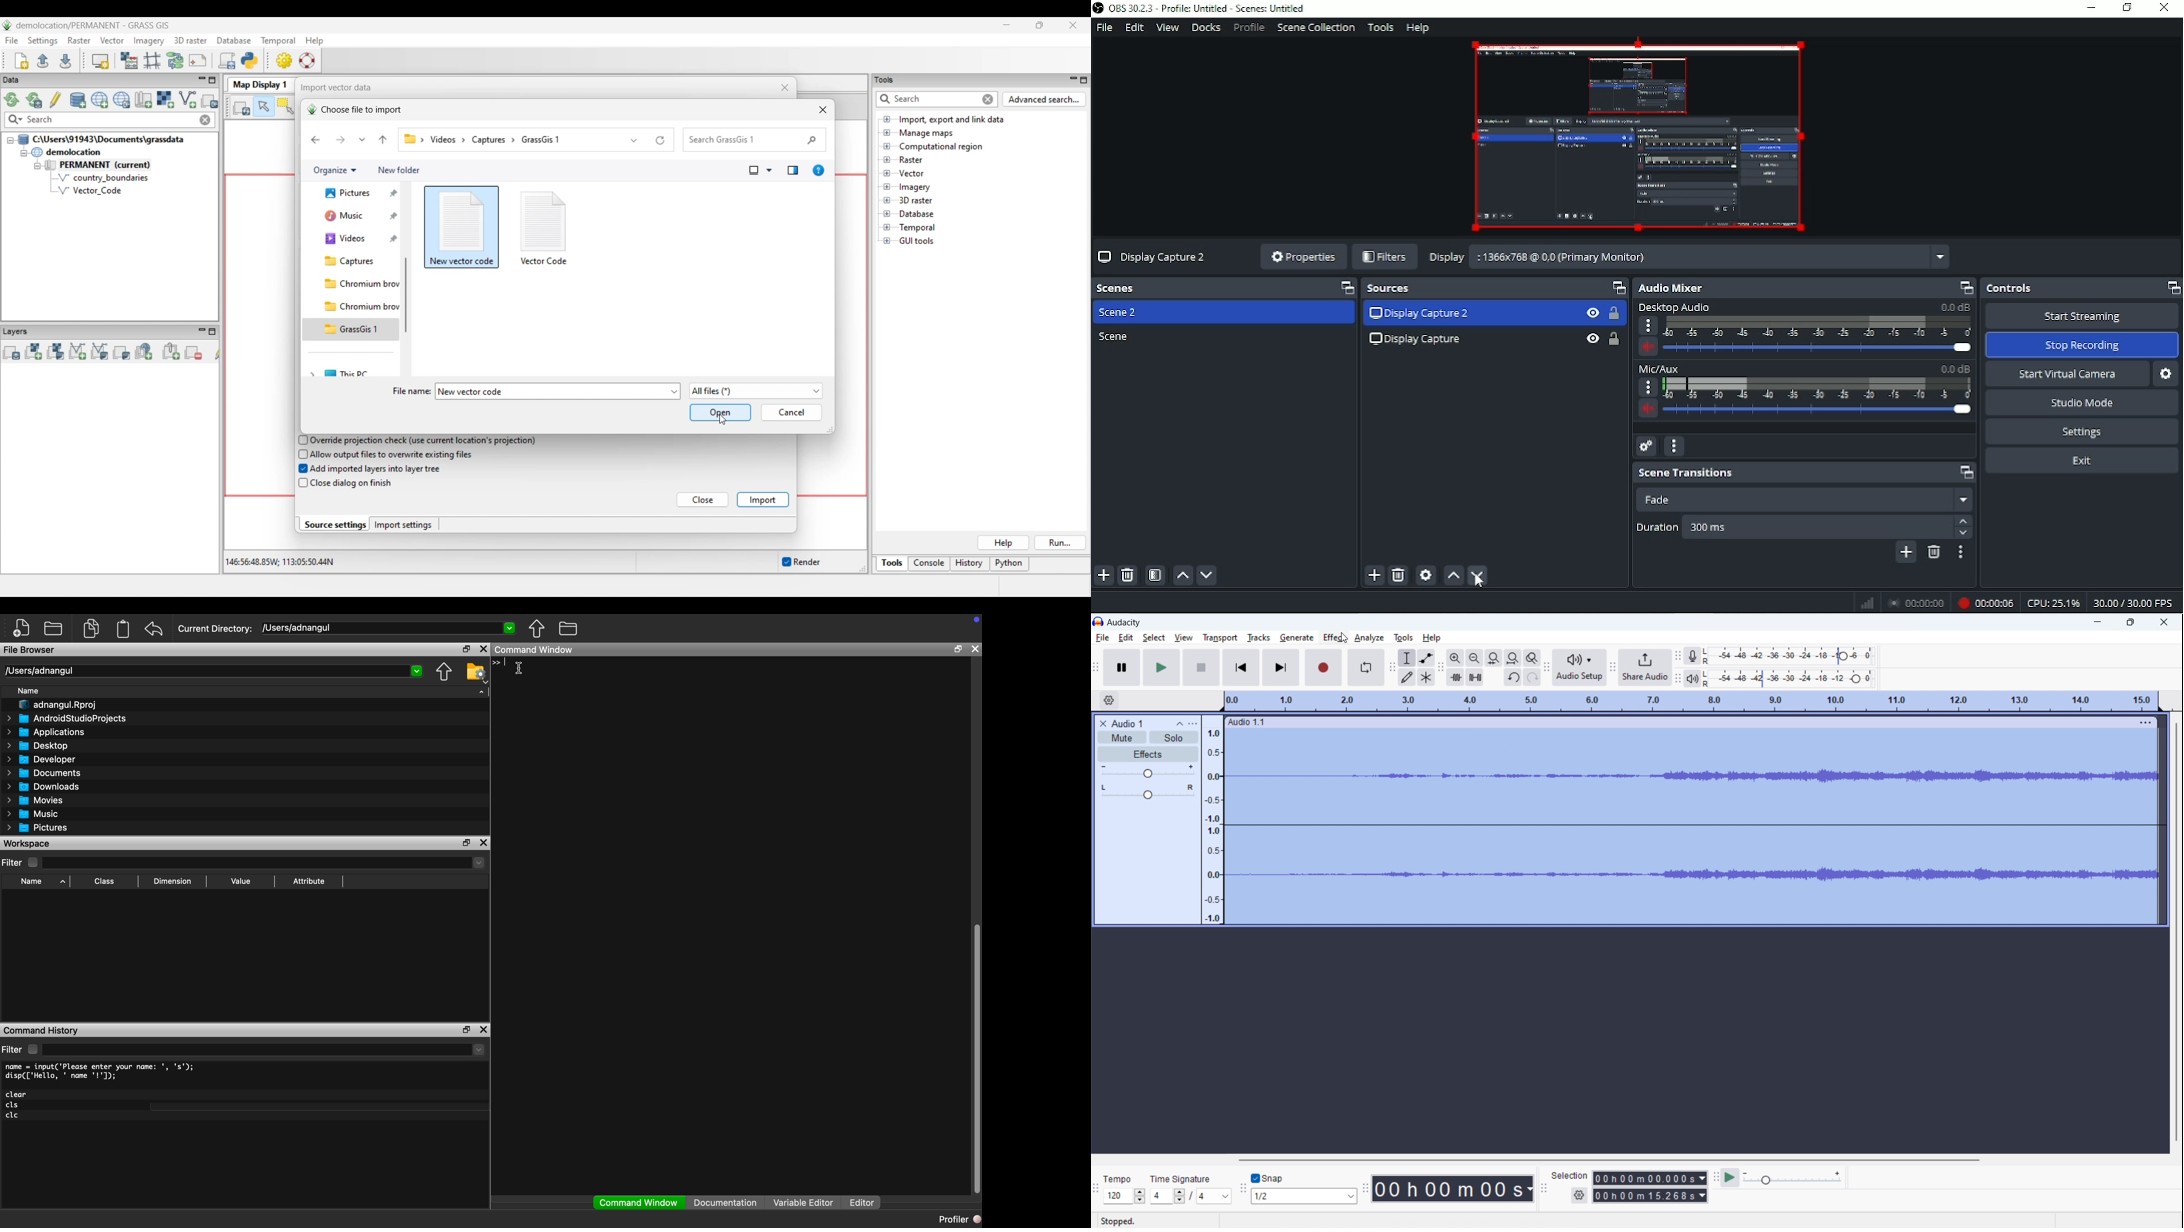 The image size is (2184, 1232). I want to click on Start streaming, so click(2081, 316).